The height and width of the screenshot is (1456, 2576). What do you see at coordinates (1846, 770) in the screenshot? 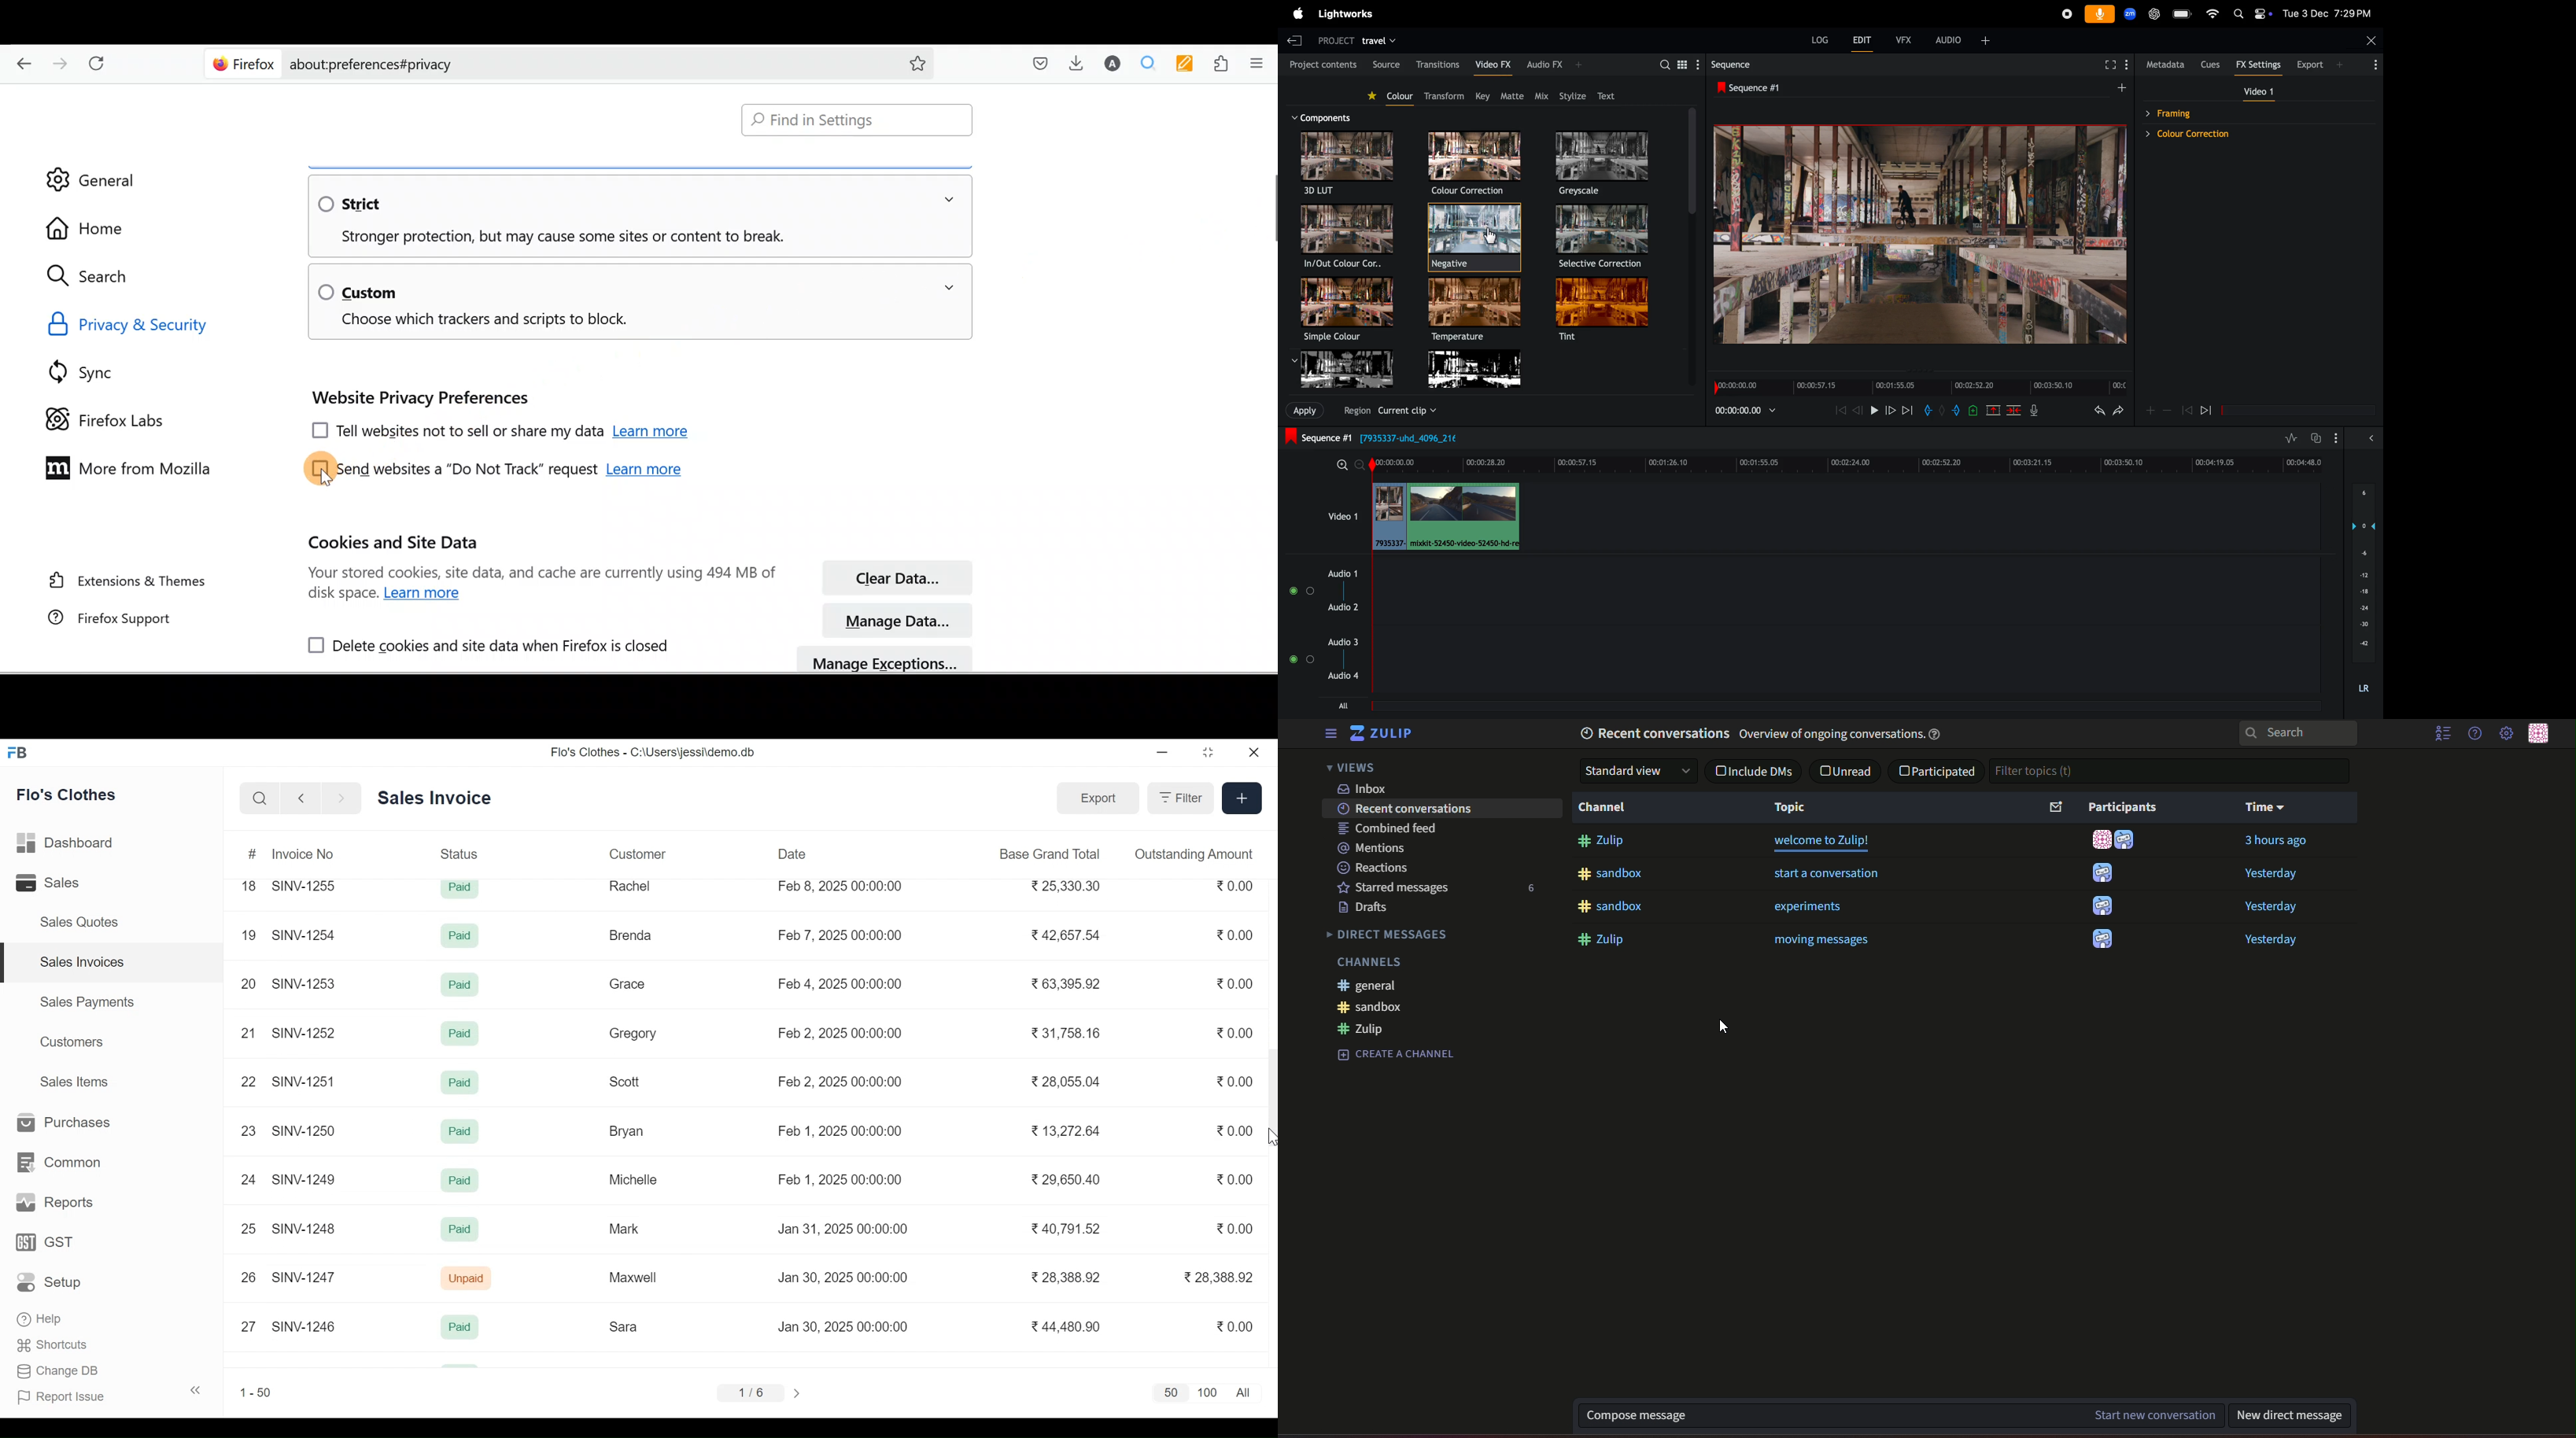
I see `unread check box` at bounding box center [1846, 770].